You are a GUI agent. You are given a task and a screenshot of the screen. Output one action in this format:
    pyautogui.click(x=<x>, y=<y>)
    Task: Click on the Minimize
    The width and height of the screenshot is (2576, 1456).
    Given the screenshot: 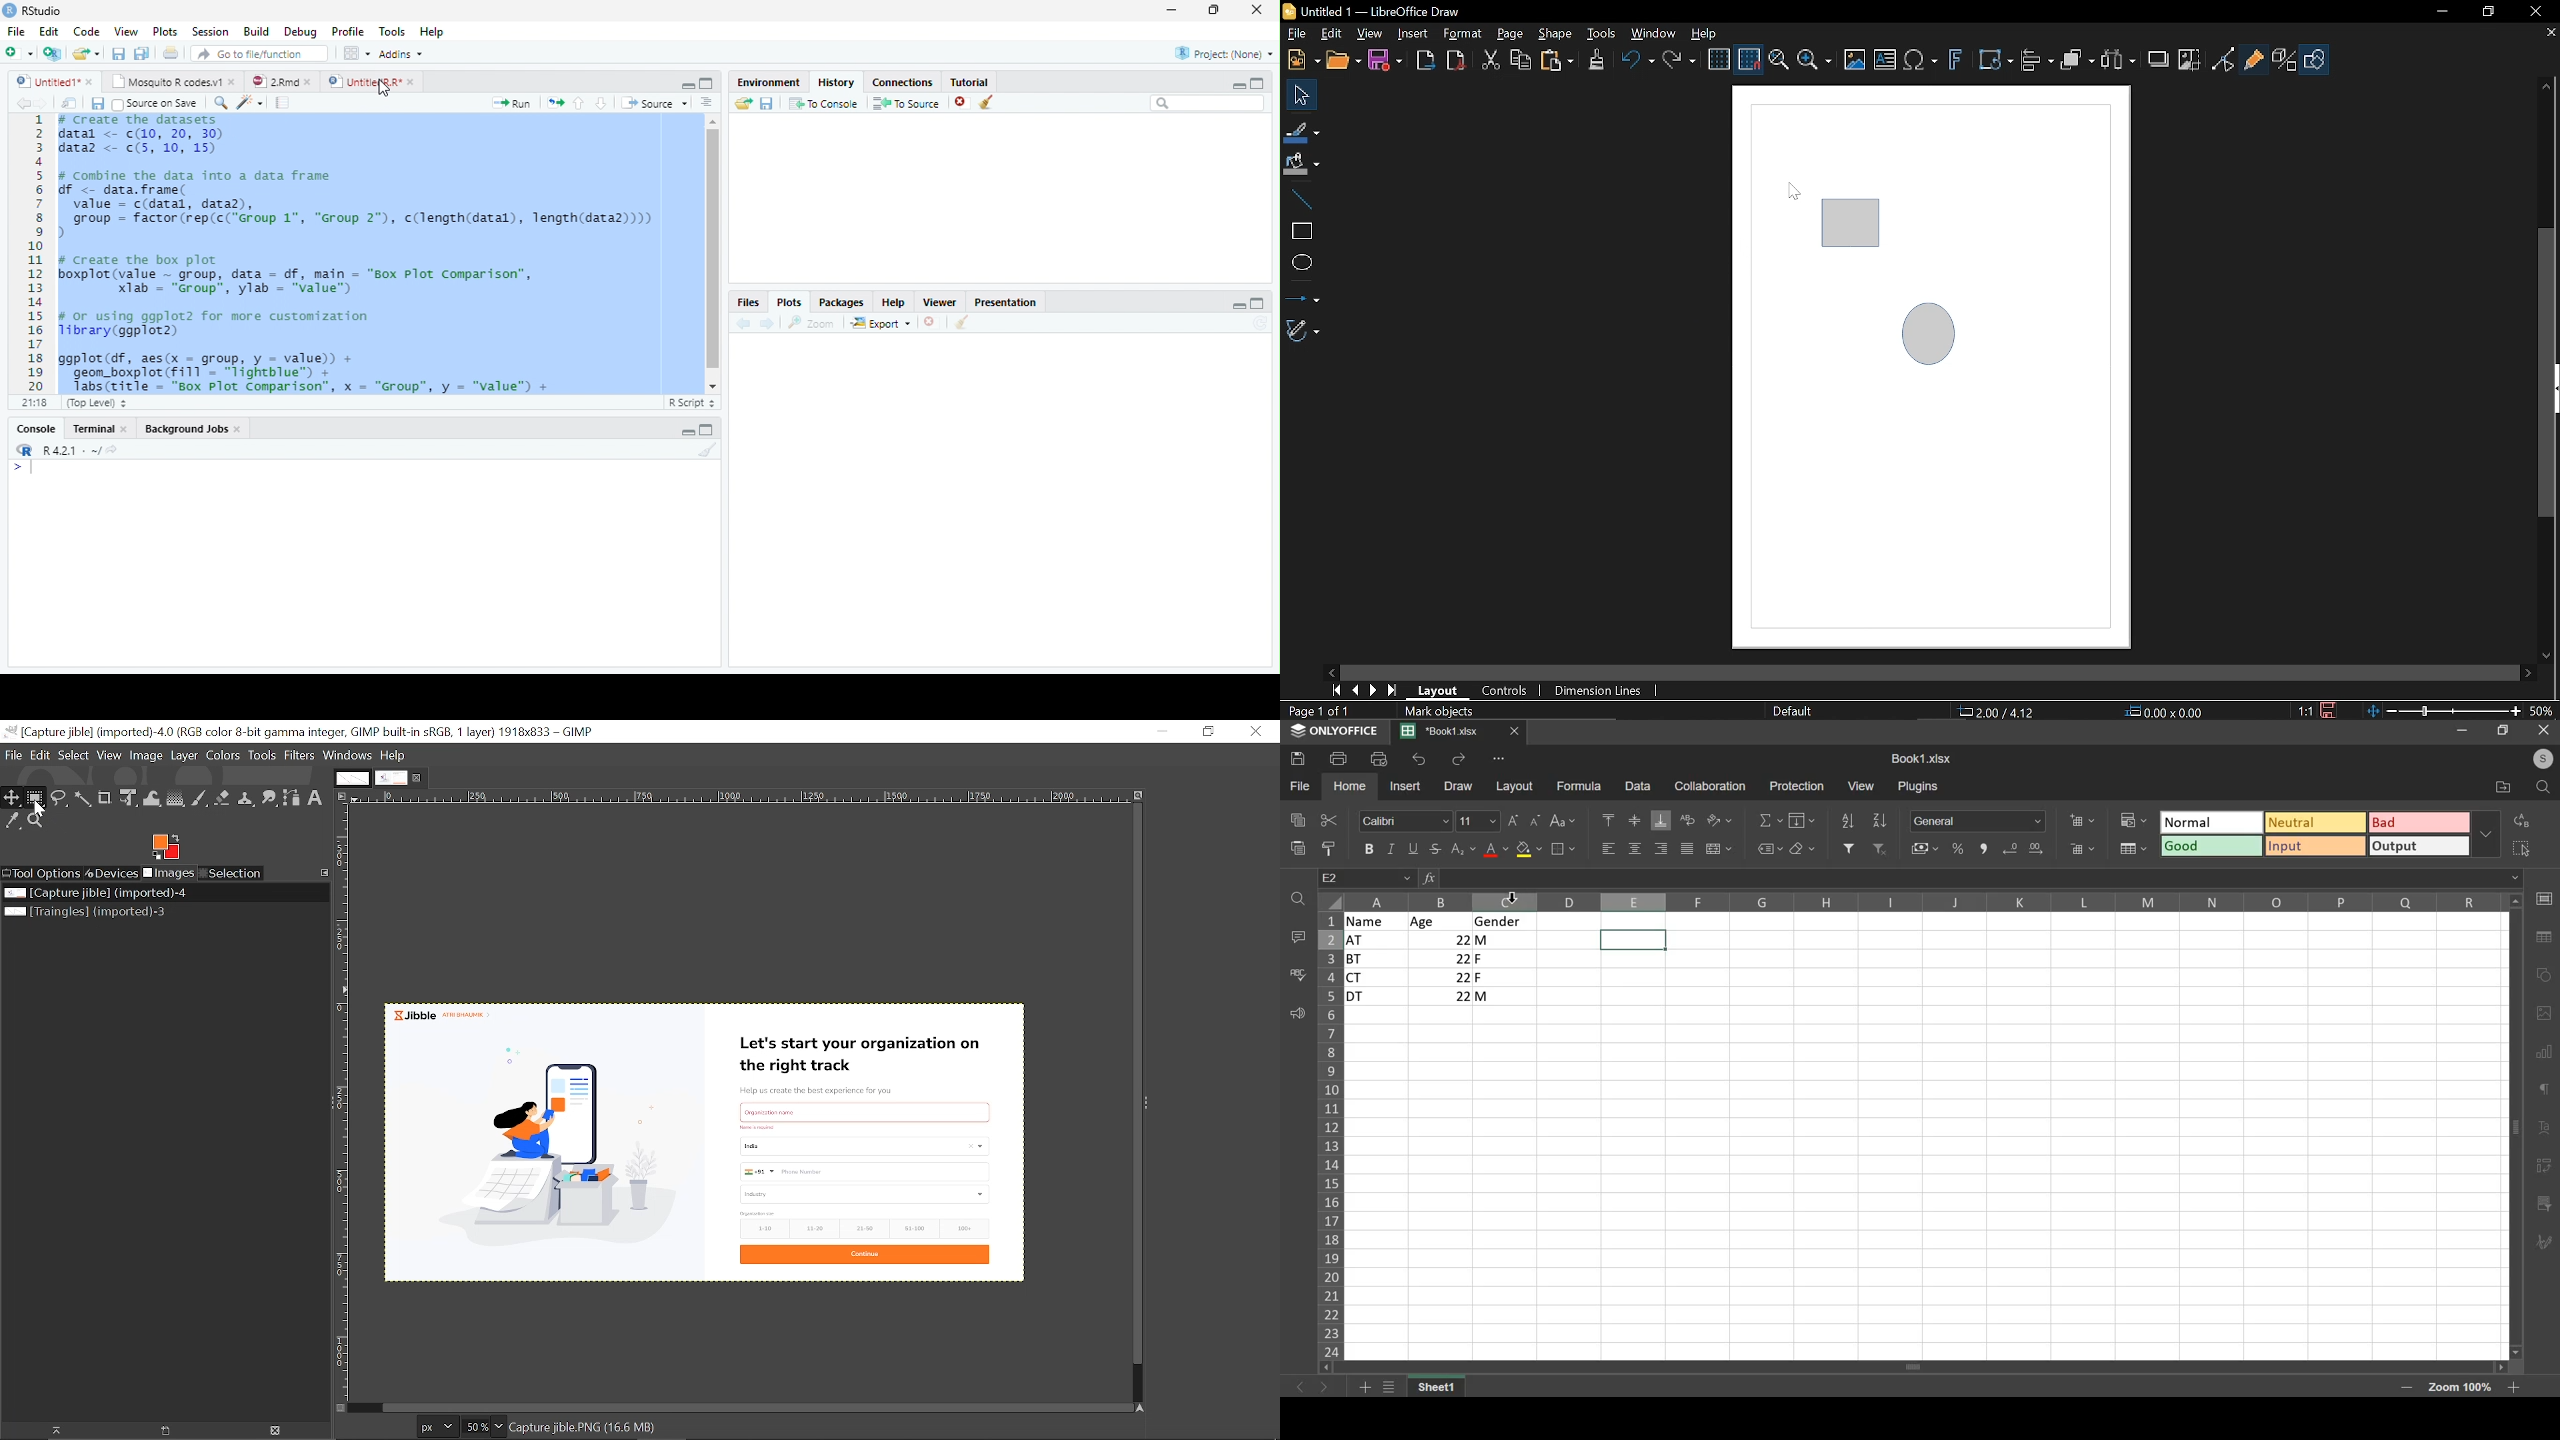 What is the action you would take?
    pyautogui.click(x=1163, y=732)
    